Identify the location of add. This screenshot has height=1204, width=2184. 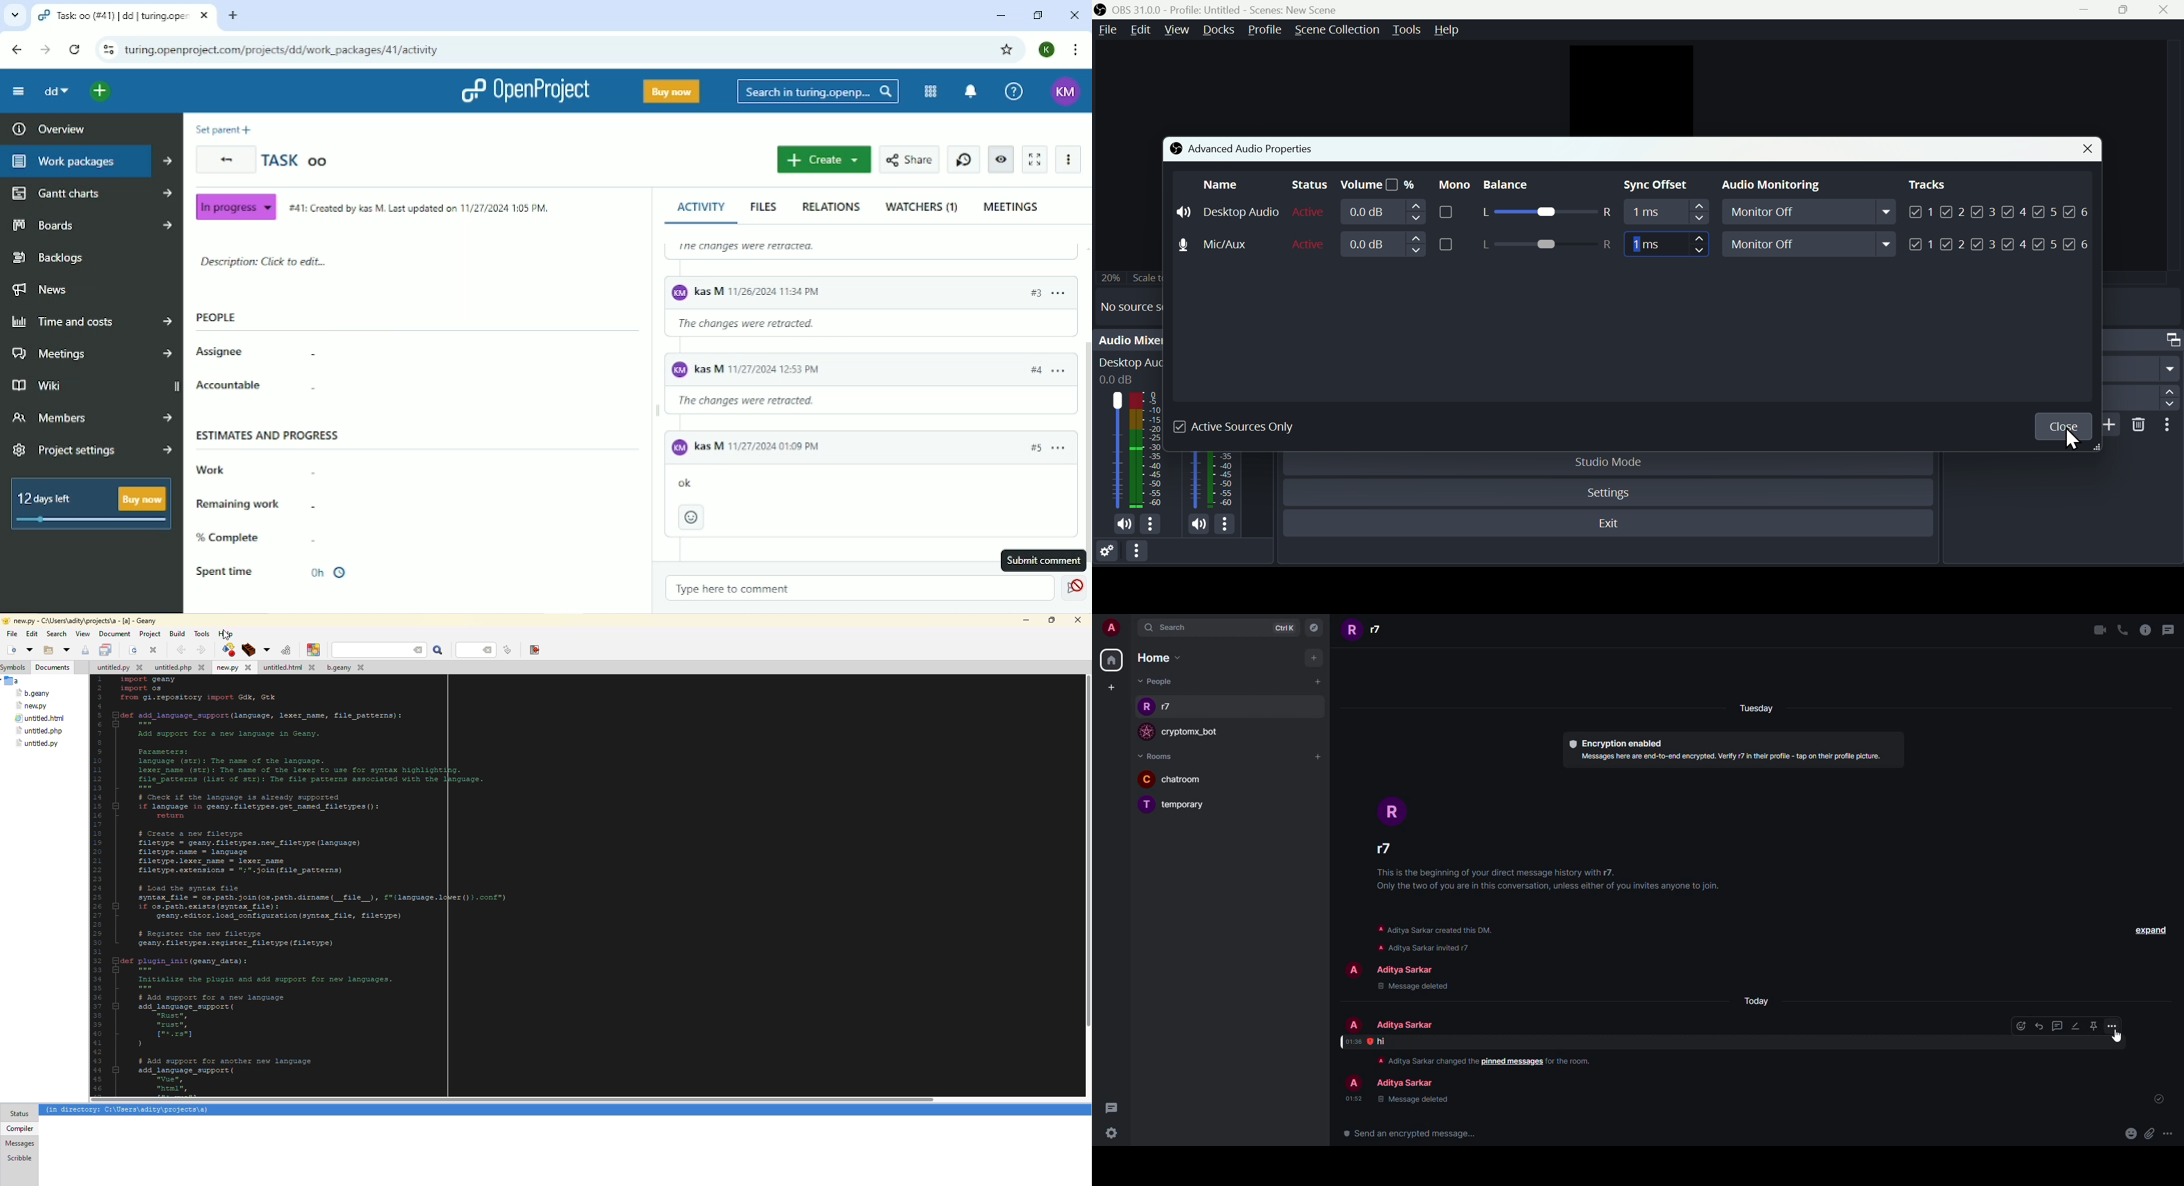
(1313, 656).